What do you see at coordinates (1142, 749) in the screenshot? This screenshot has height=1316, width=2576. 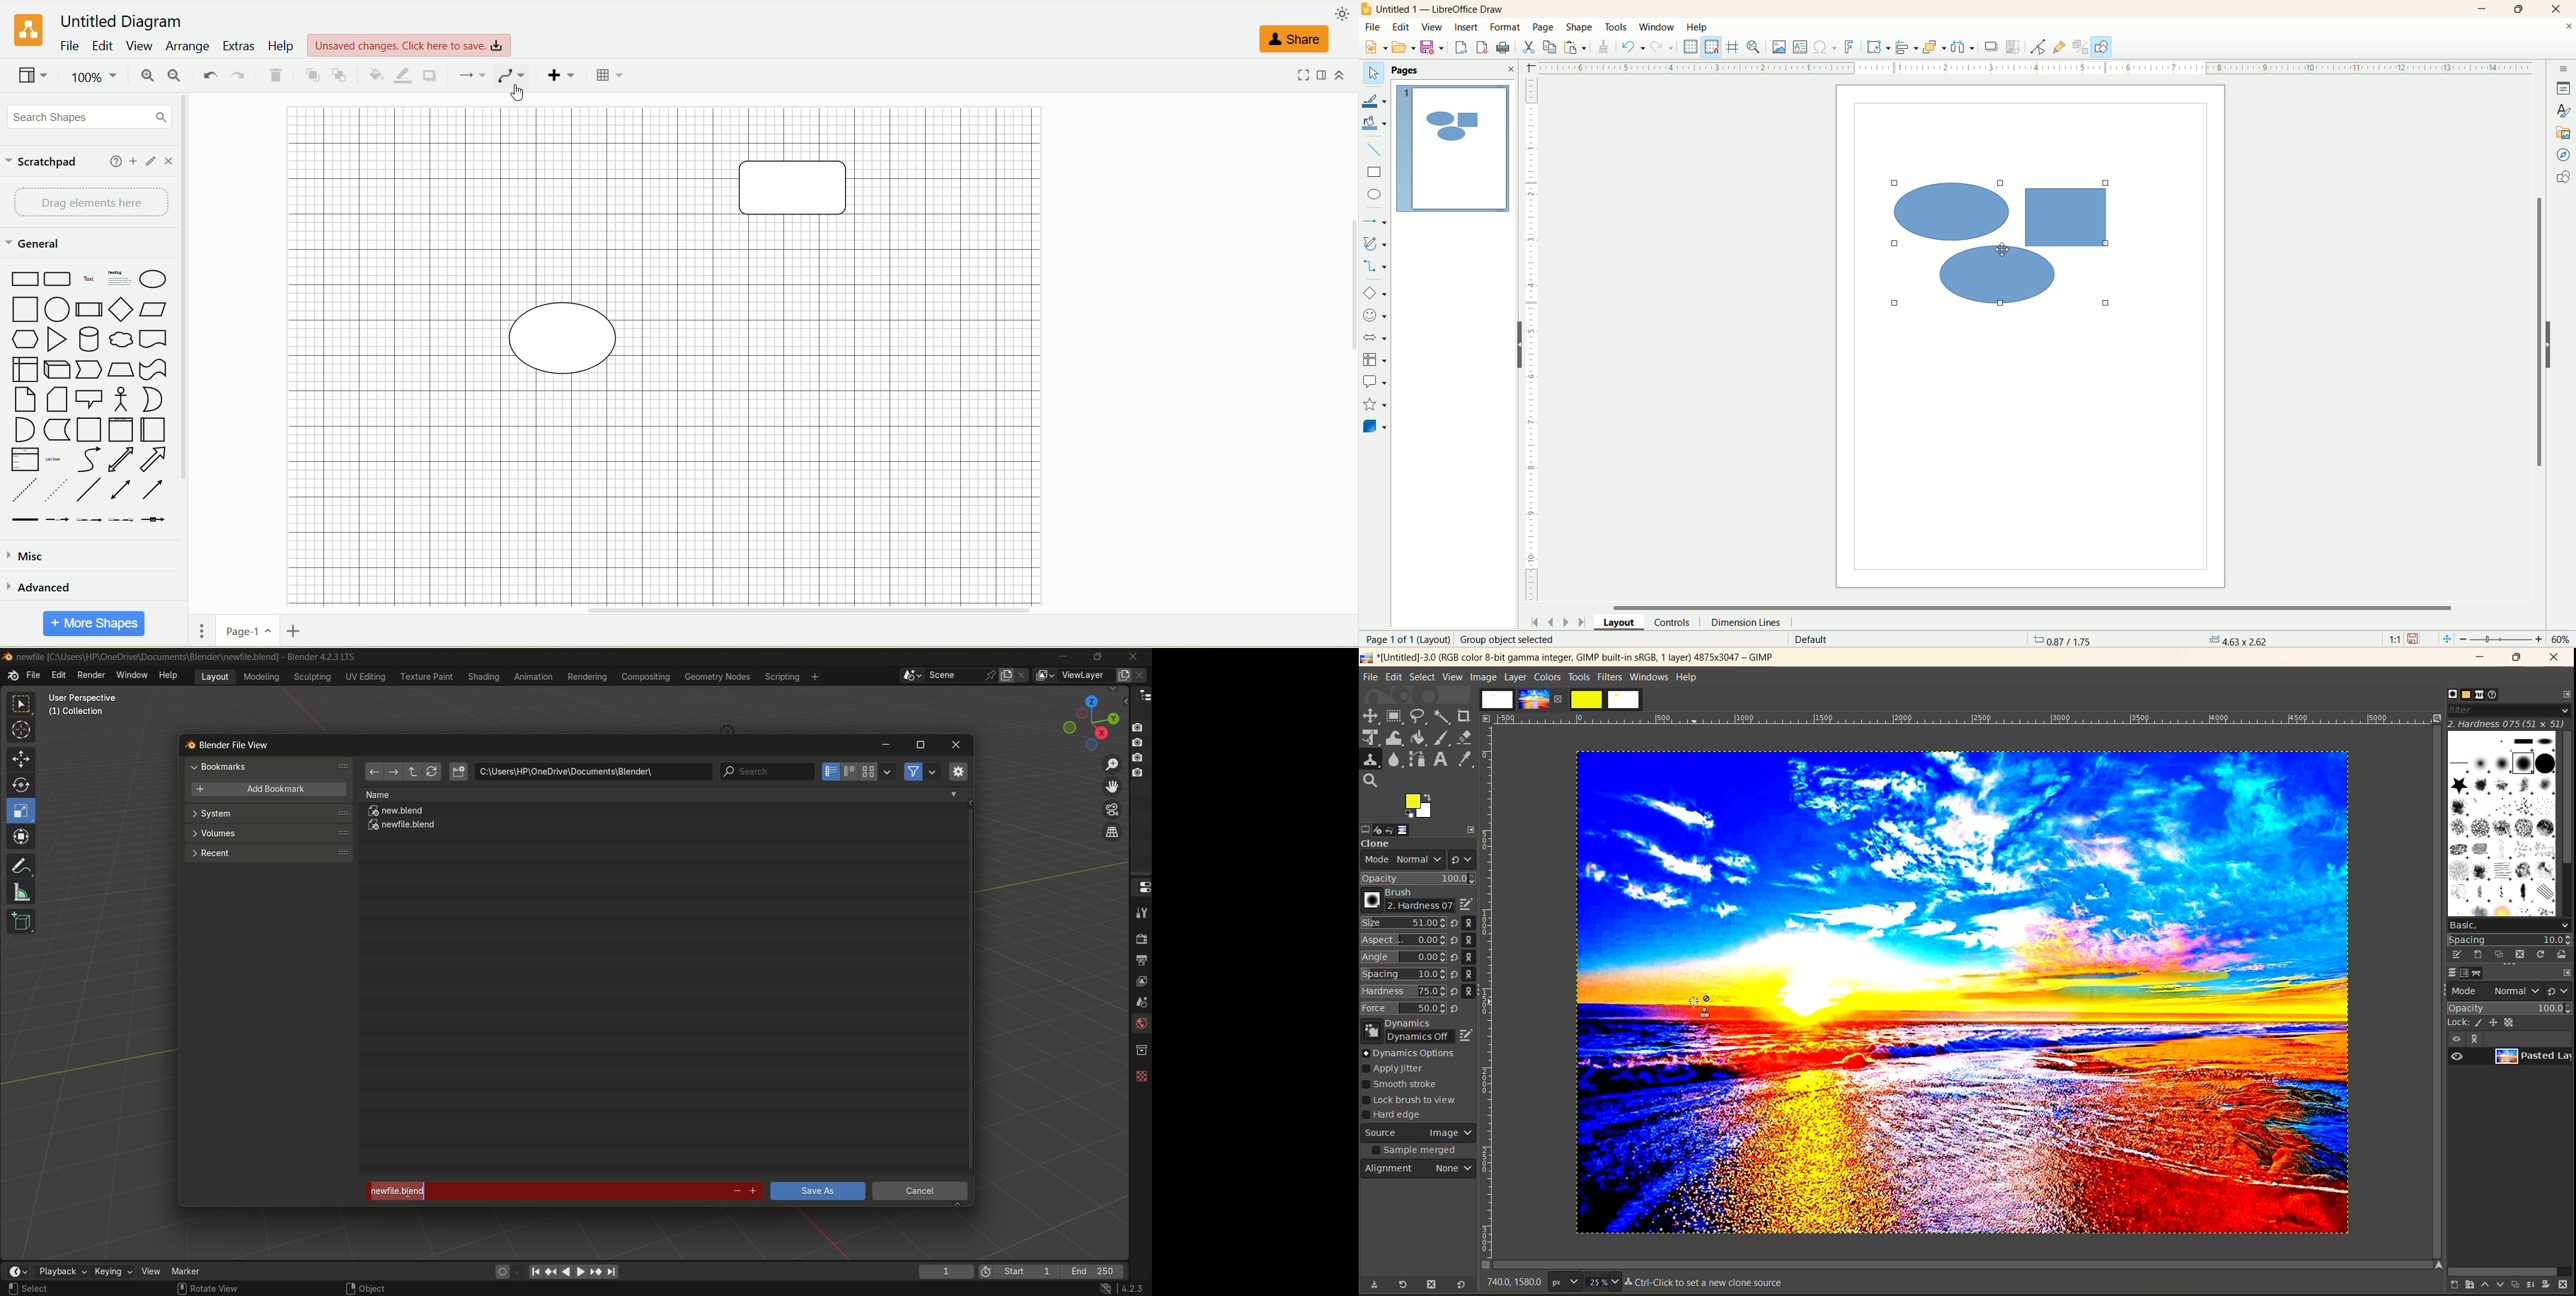 I see `Buttons` at bounding box center [1142, 749].